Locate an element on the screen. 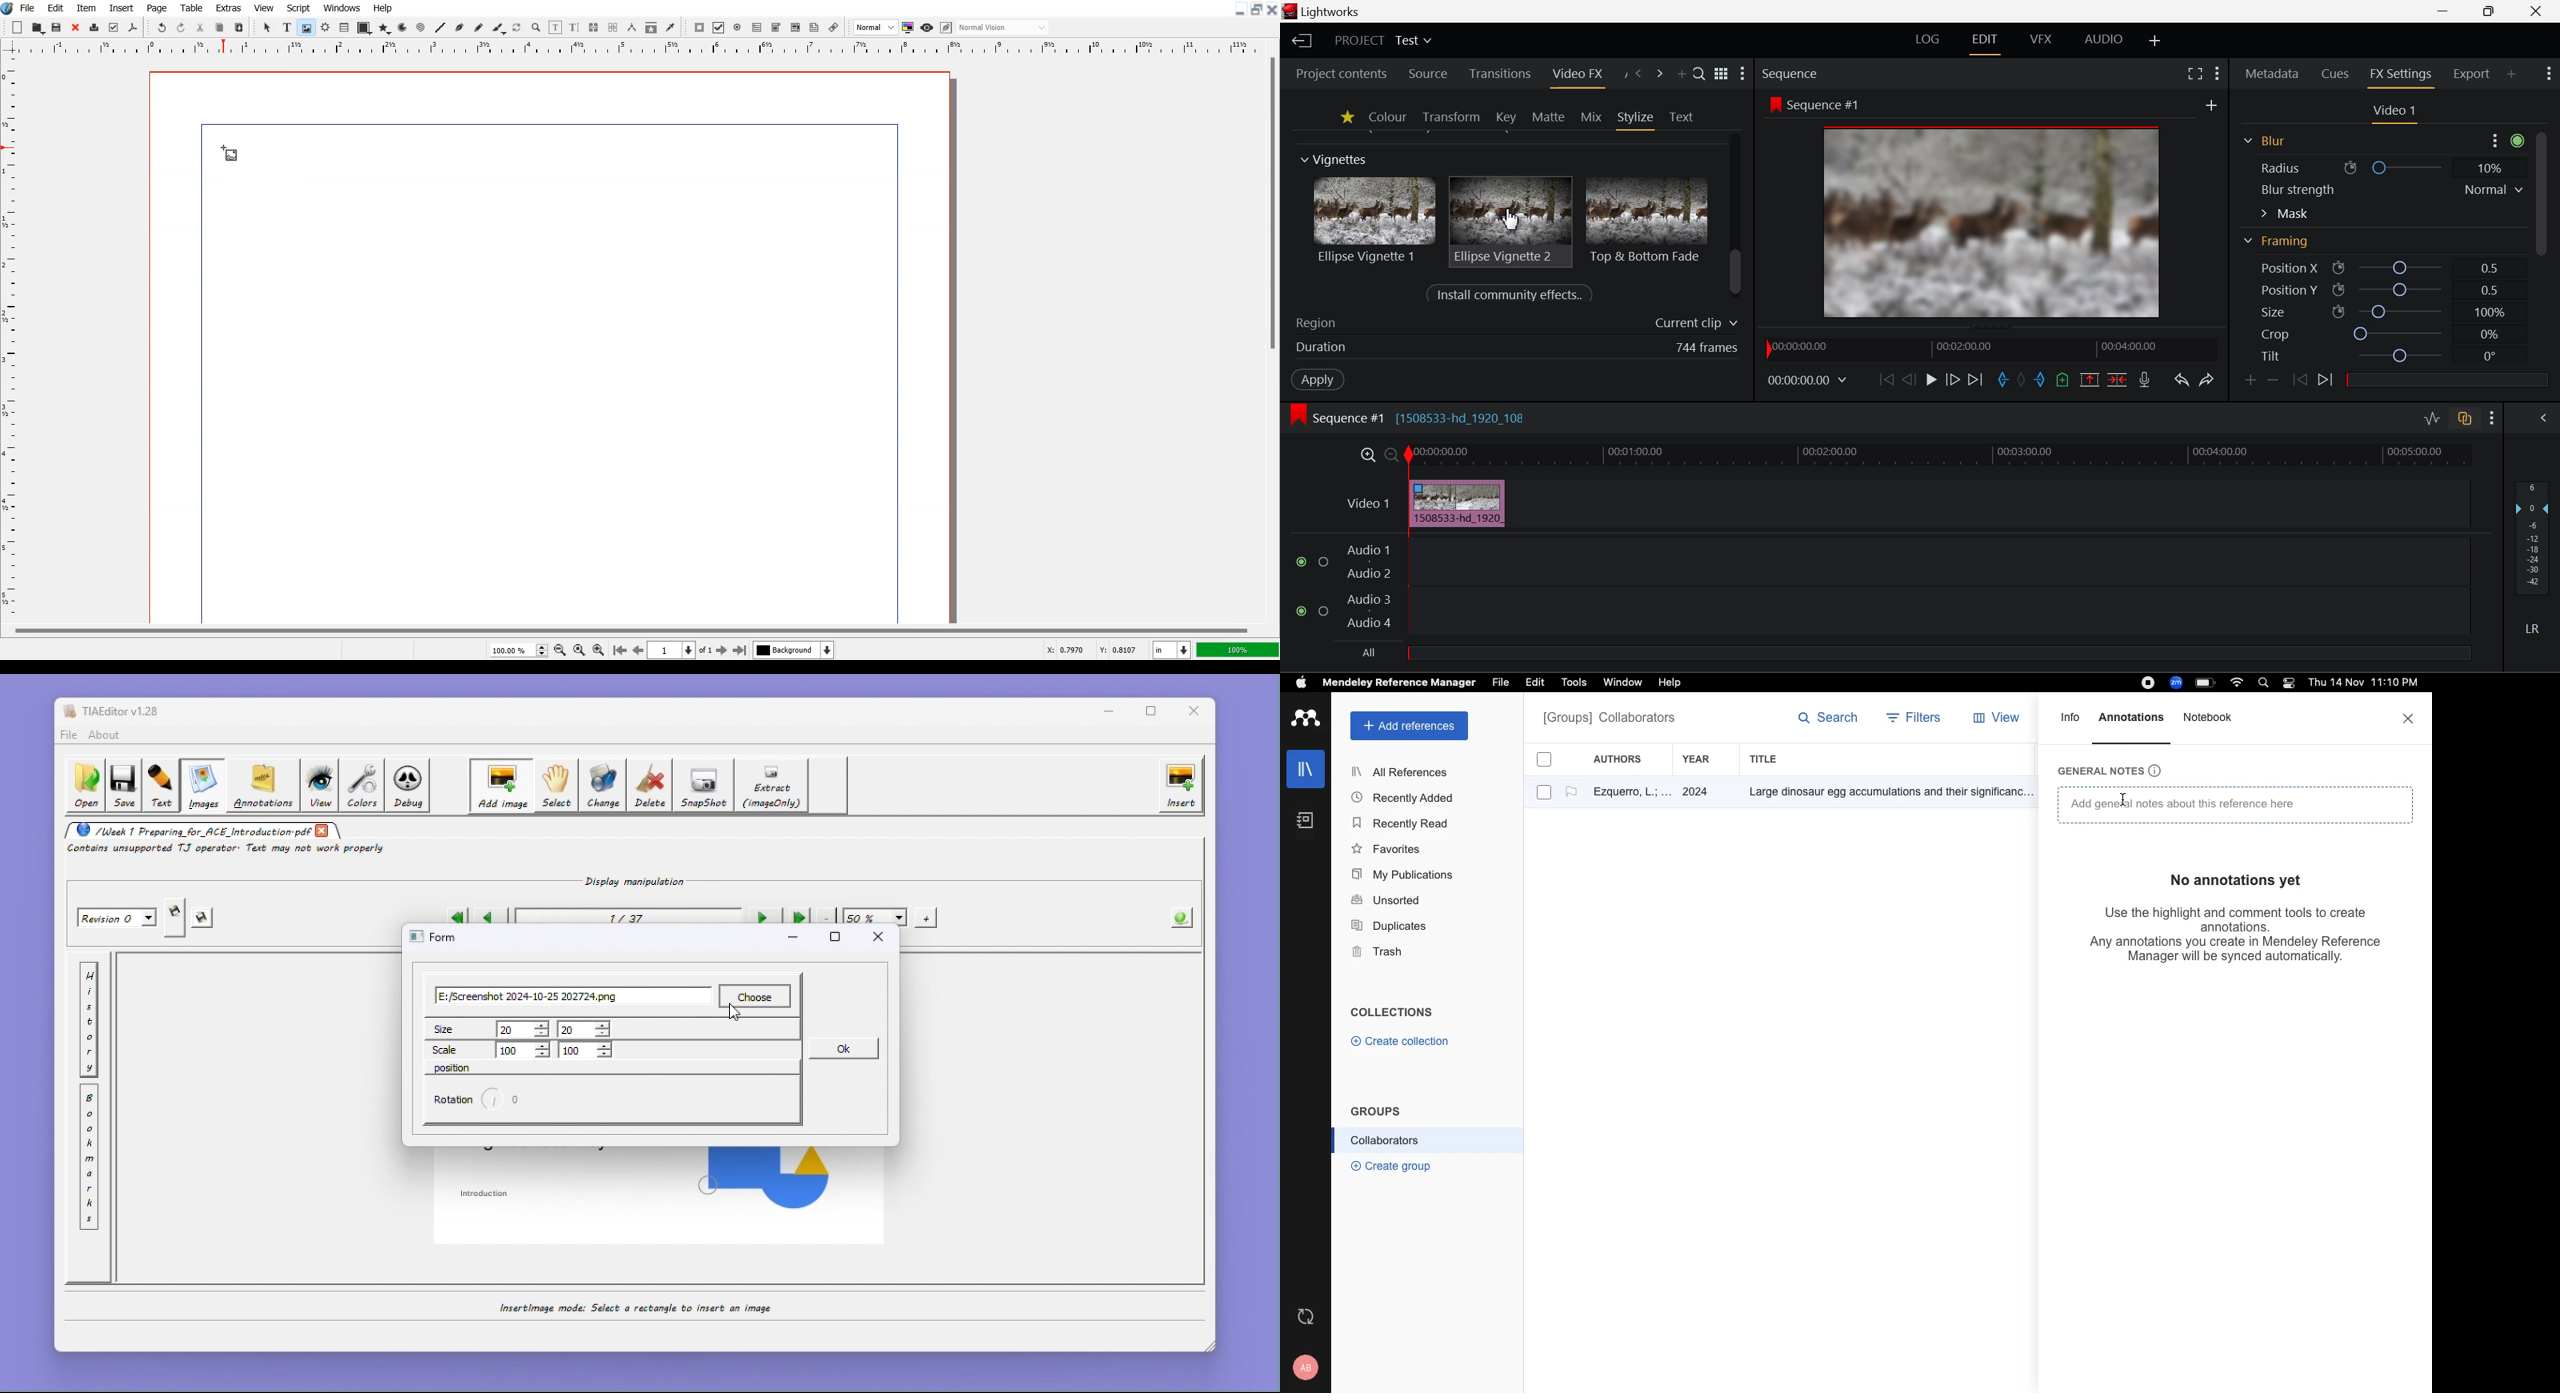 This screenshot has height=1400, width=2576. Mark In is located at coordinates (2001, 378).